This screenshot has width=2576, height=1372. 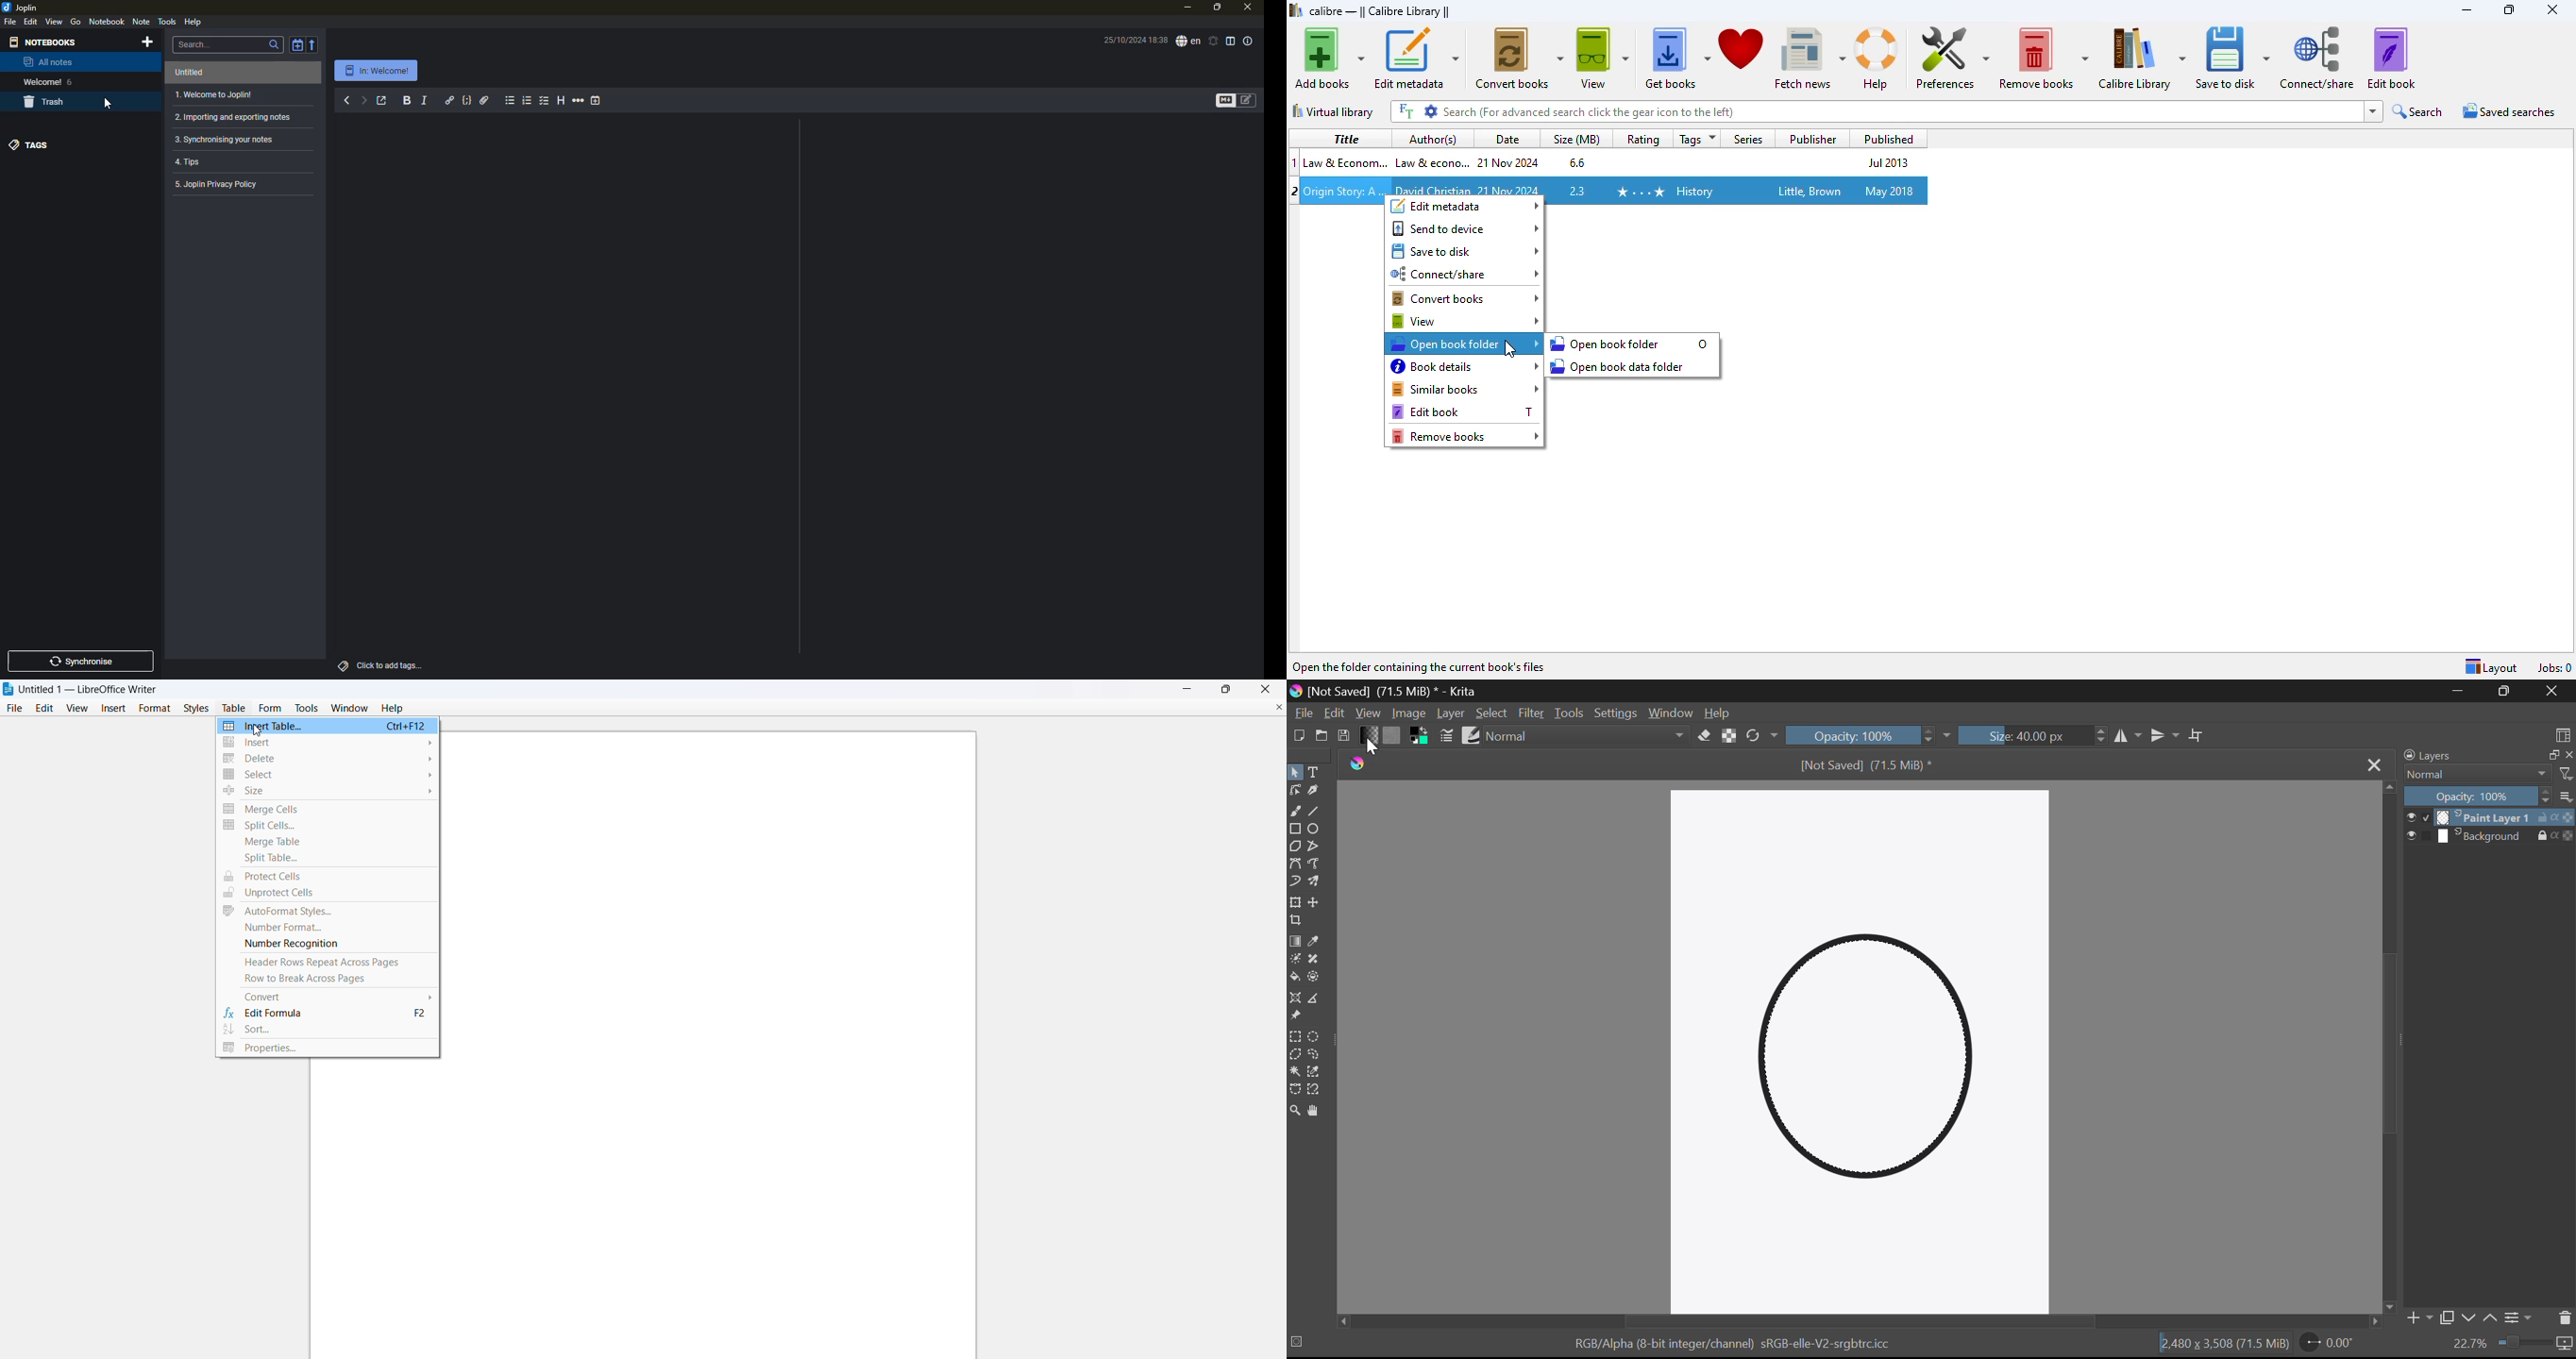 What do you see at coordinates (328, 1031) in the screenshot?
I see `sort` at bounding box center [328, 1031].